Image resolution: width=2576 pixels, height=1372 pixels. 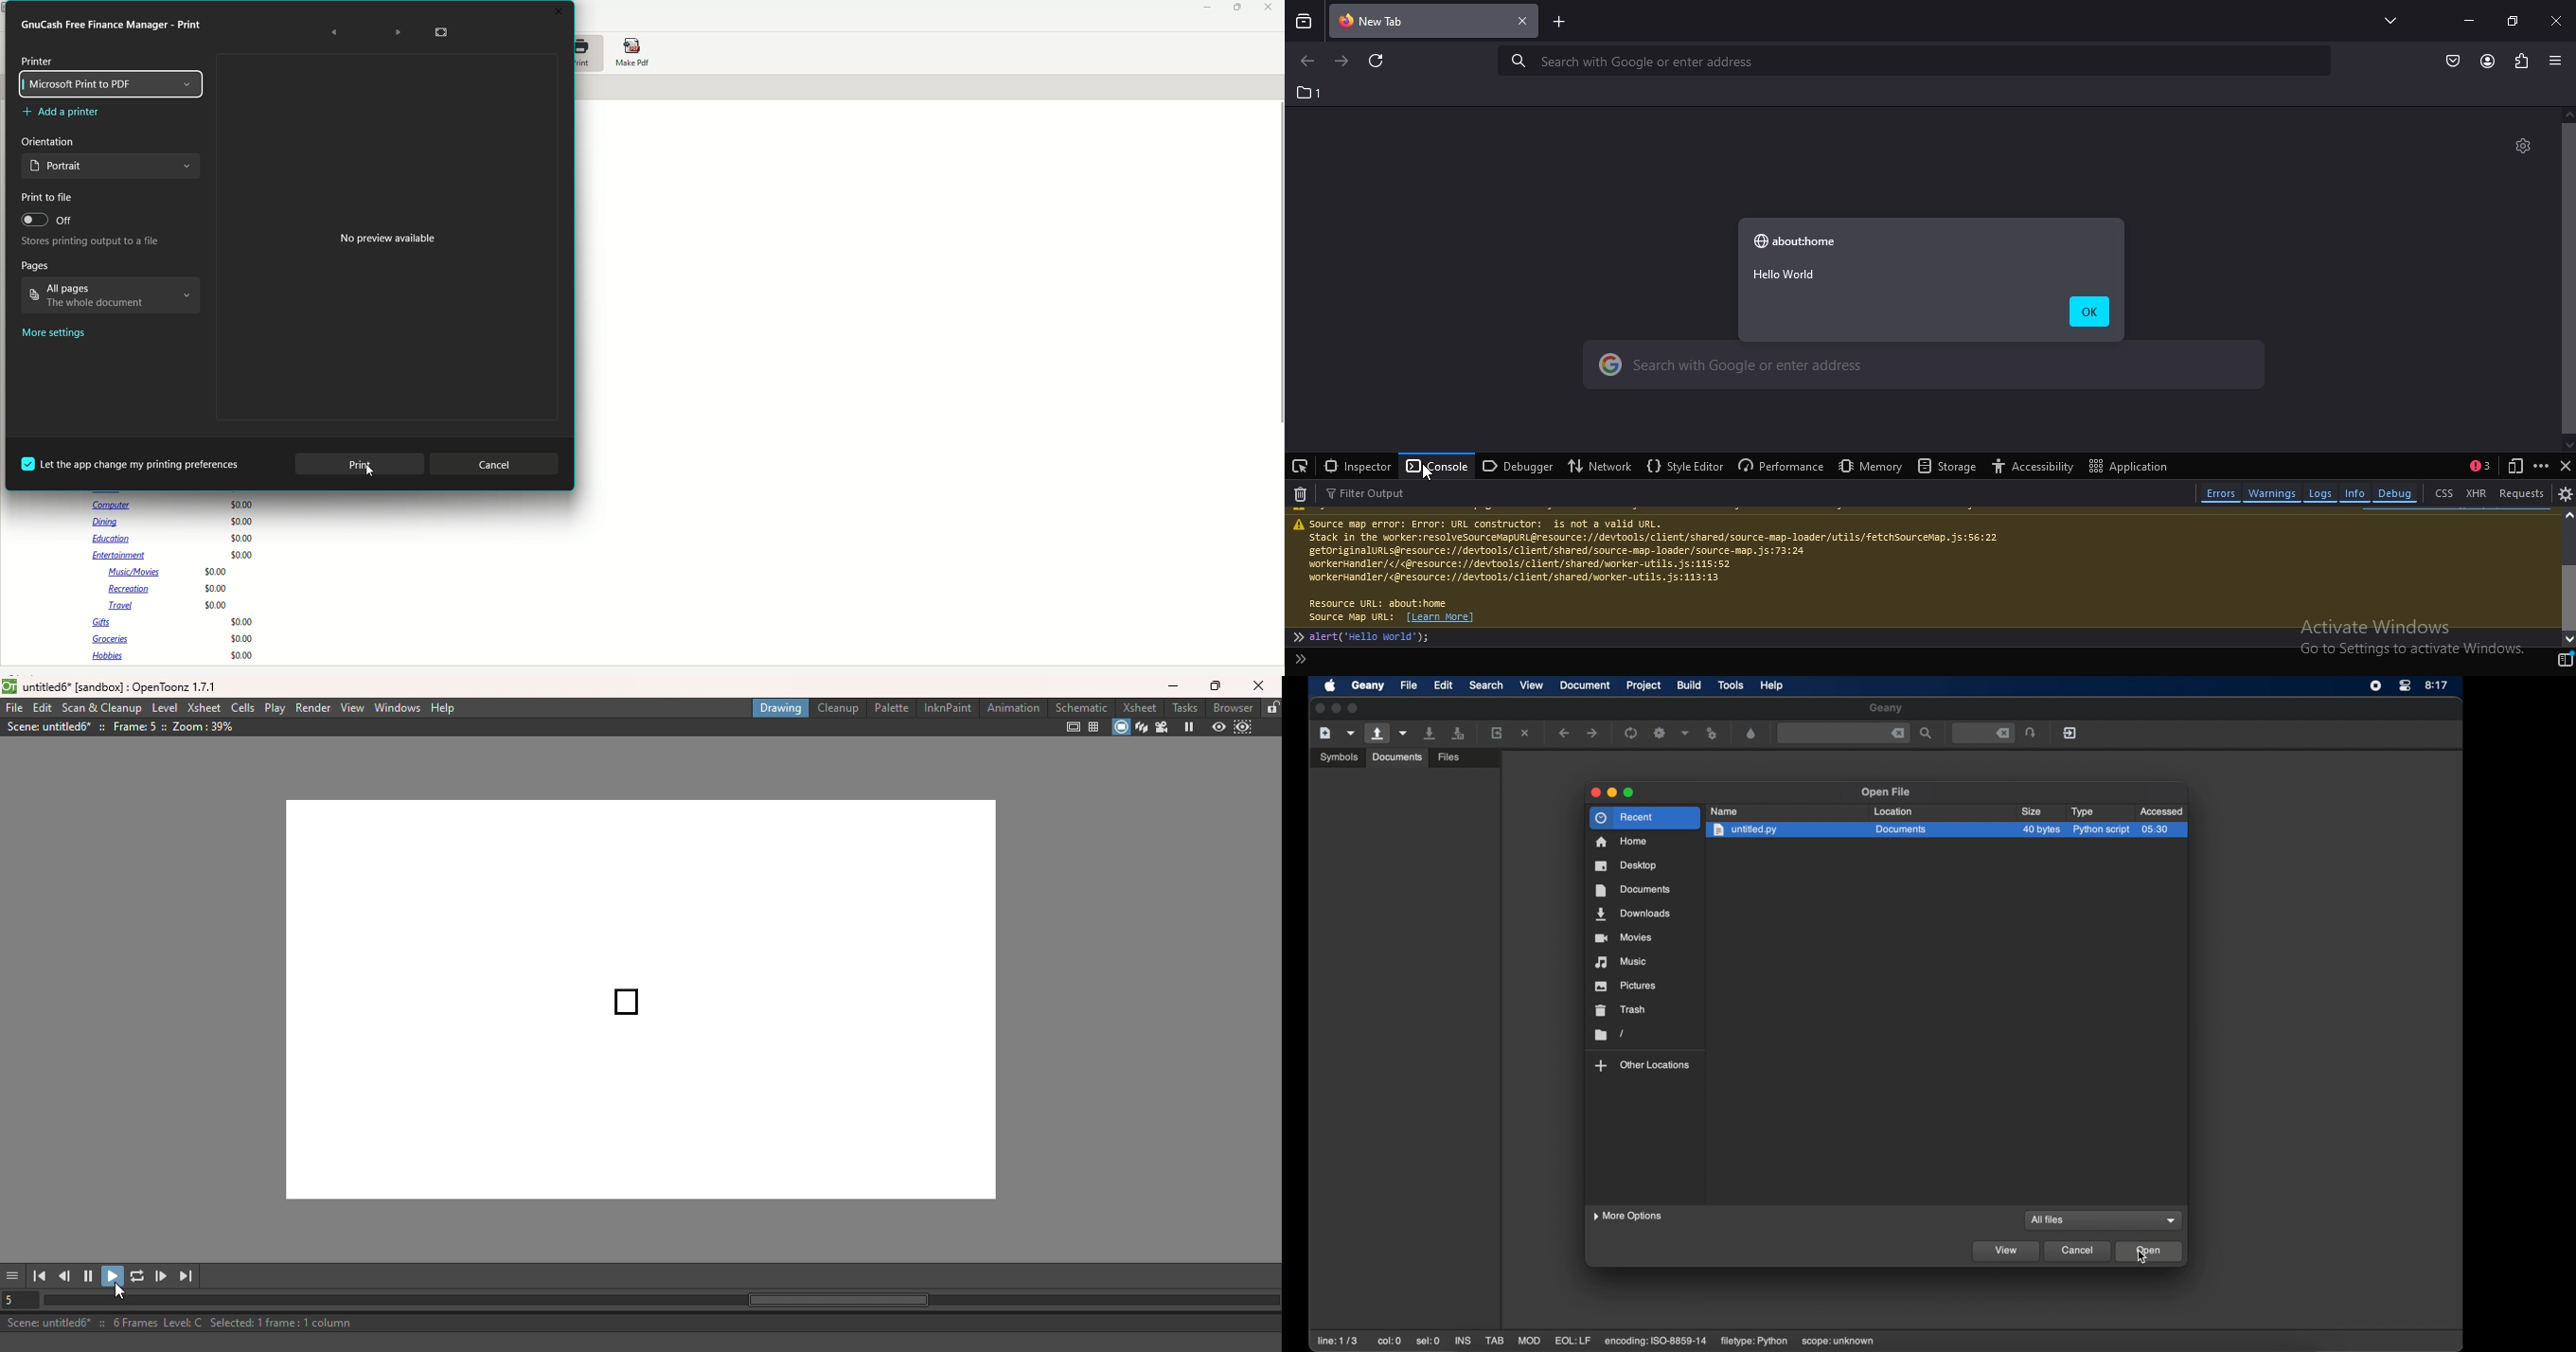 What do you see at coordinates (2566, 493) in the screenshot?
I see `console settings` at bounding box center [2566, 493].